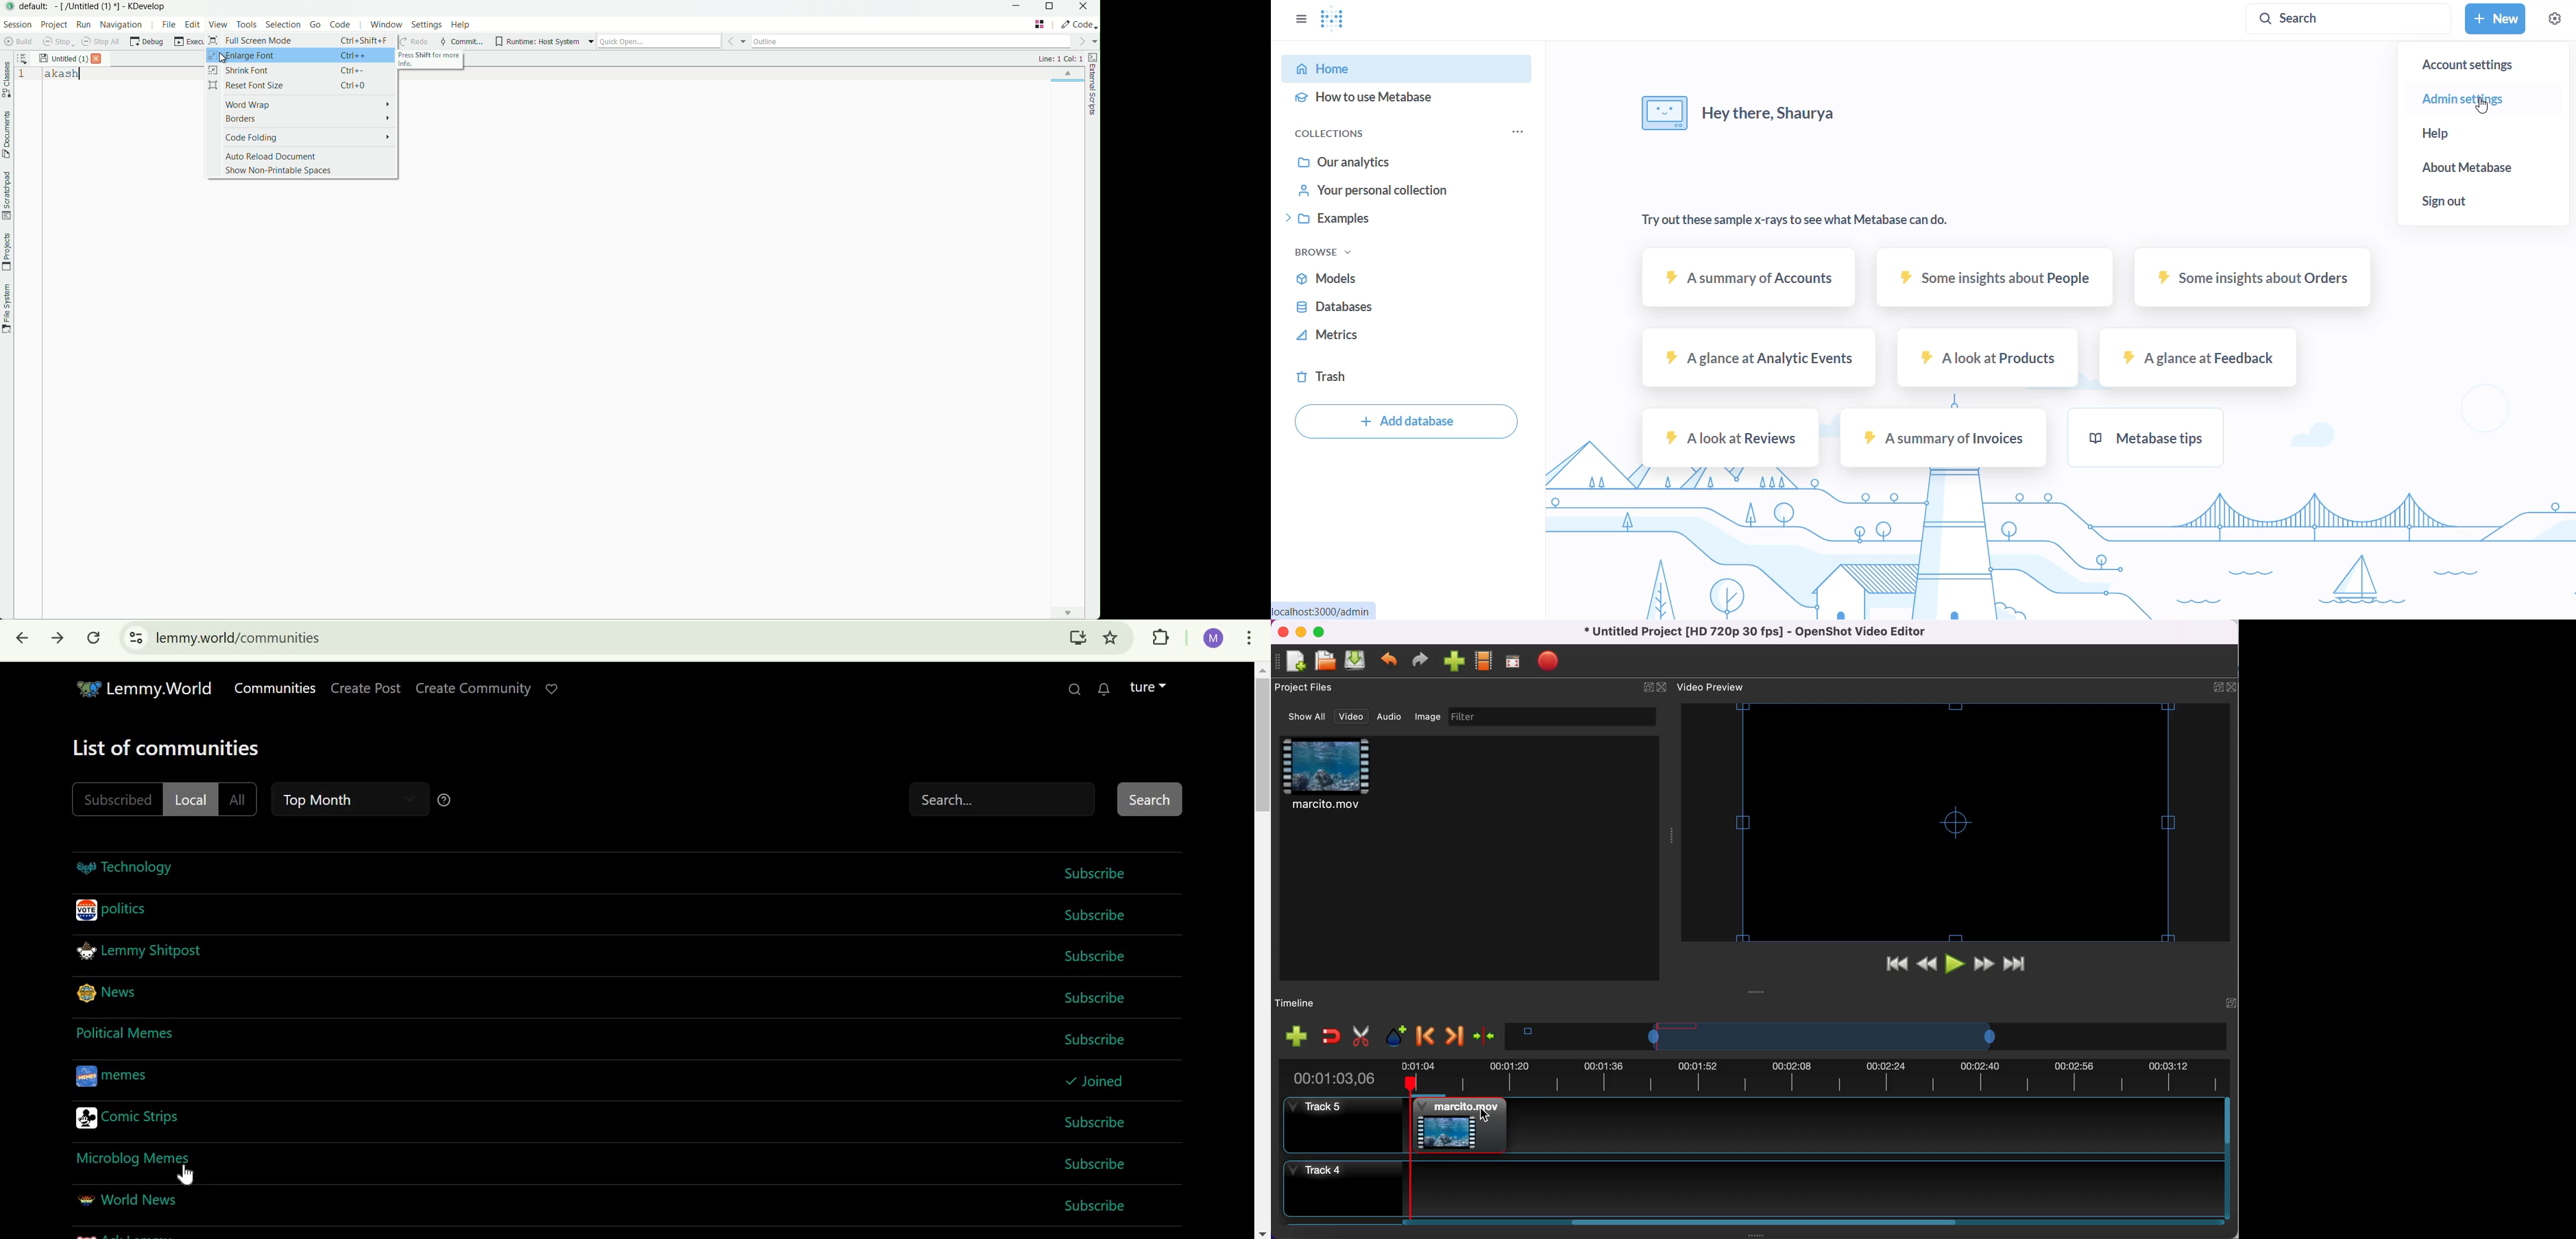 This screenshot has height=1260, width=2576. I want to click on + Add database, so click(1409, 421).